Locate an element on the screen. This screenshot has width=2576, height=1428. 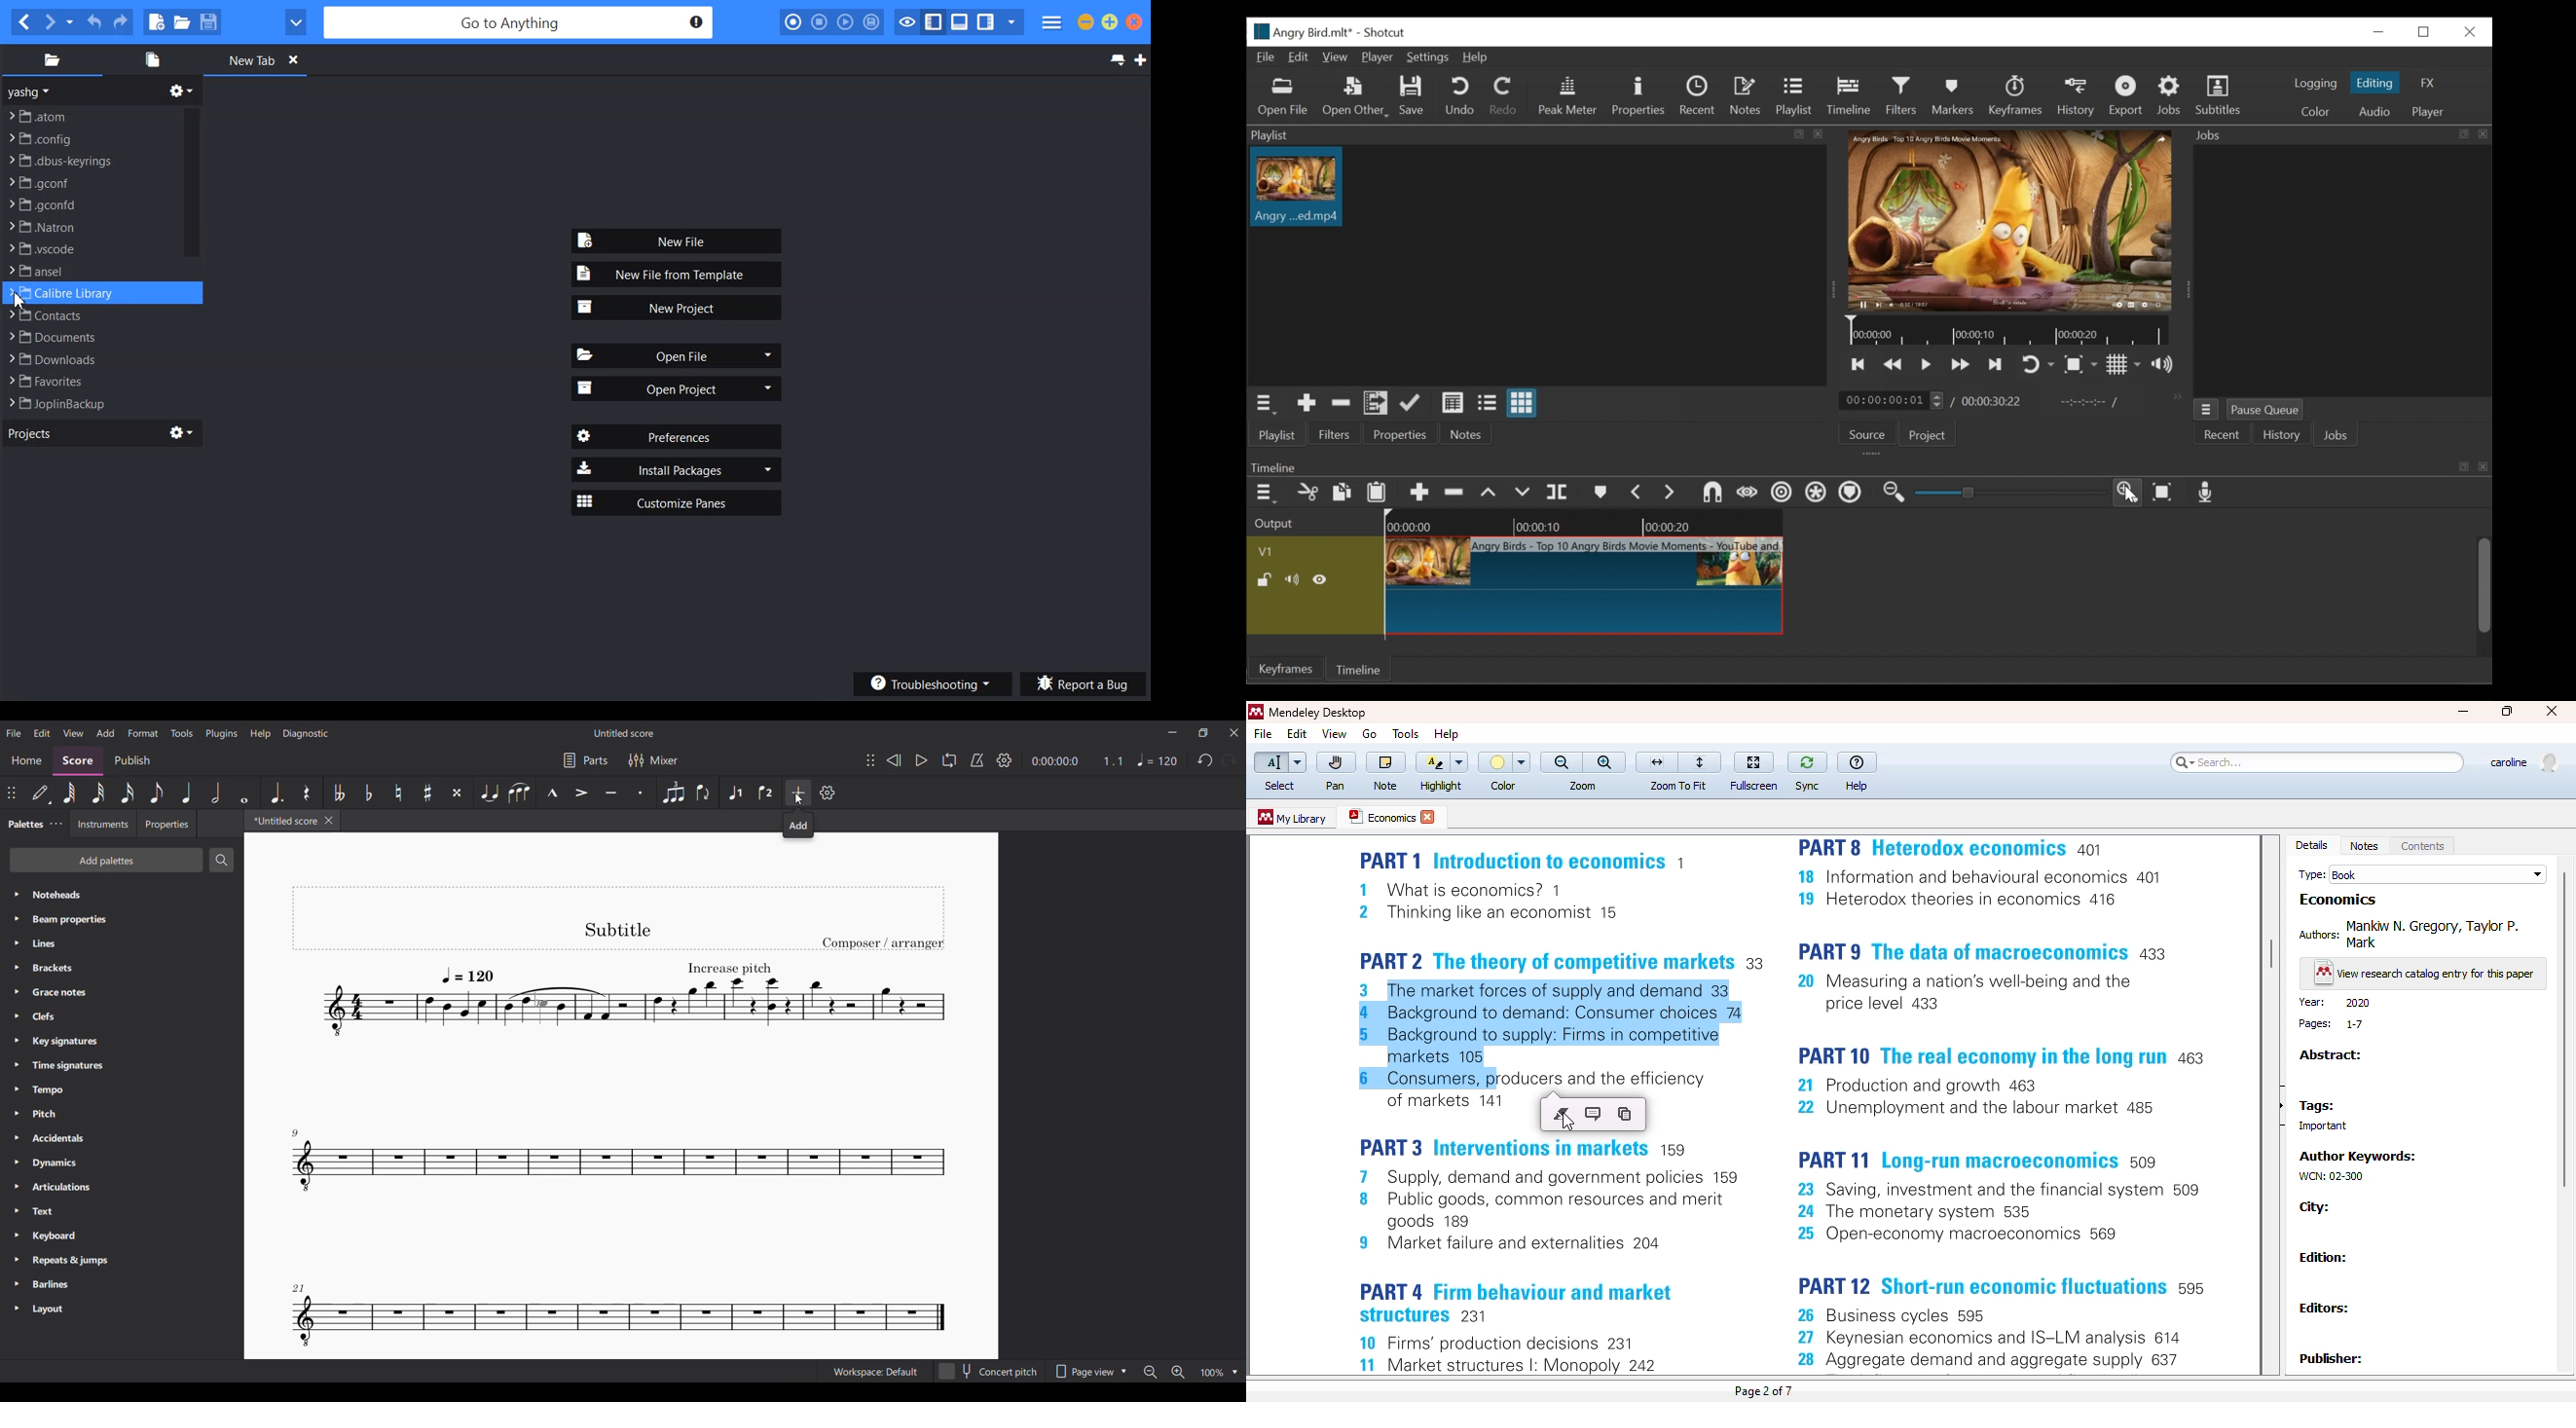
Concert pitch toggle is located at coordinates (988, 1371).